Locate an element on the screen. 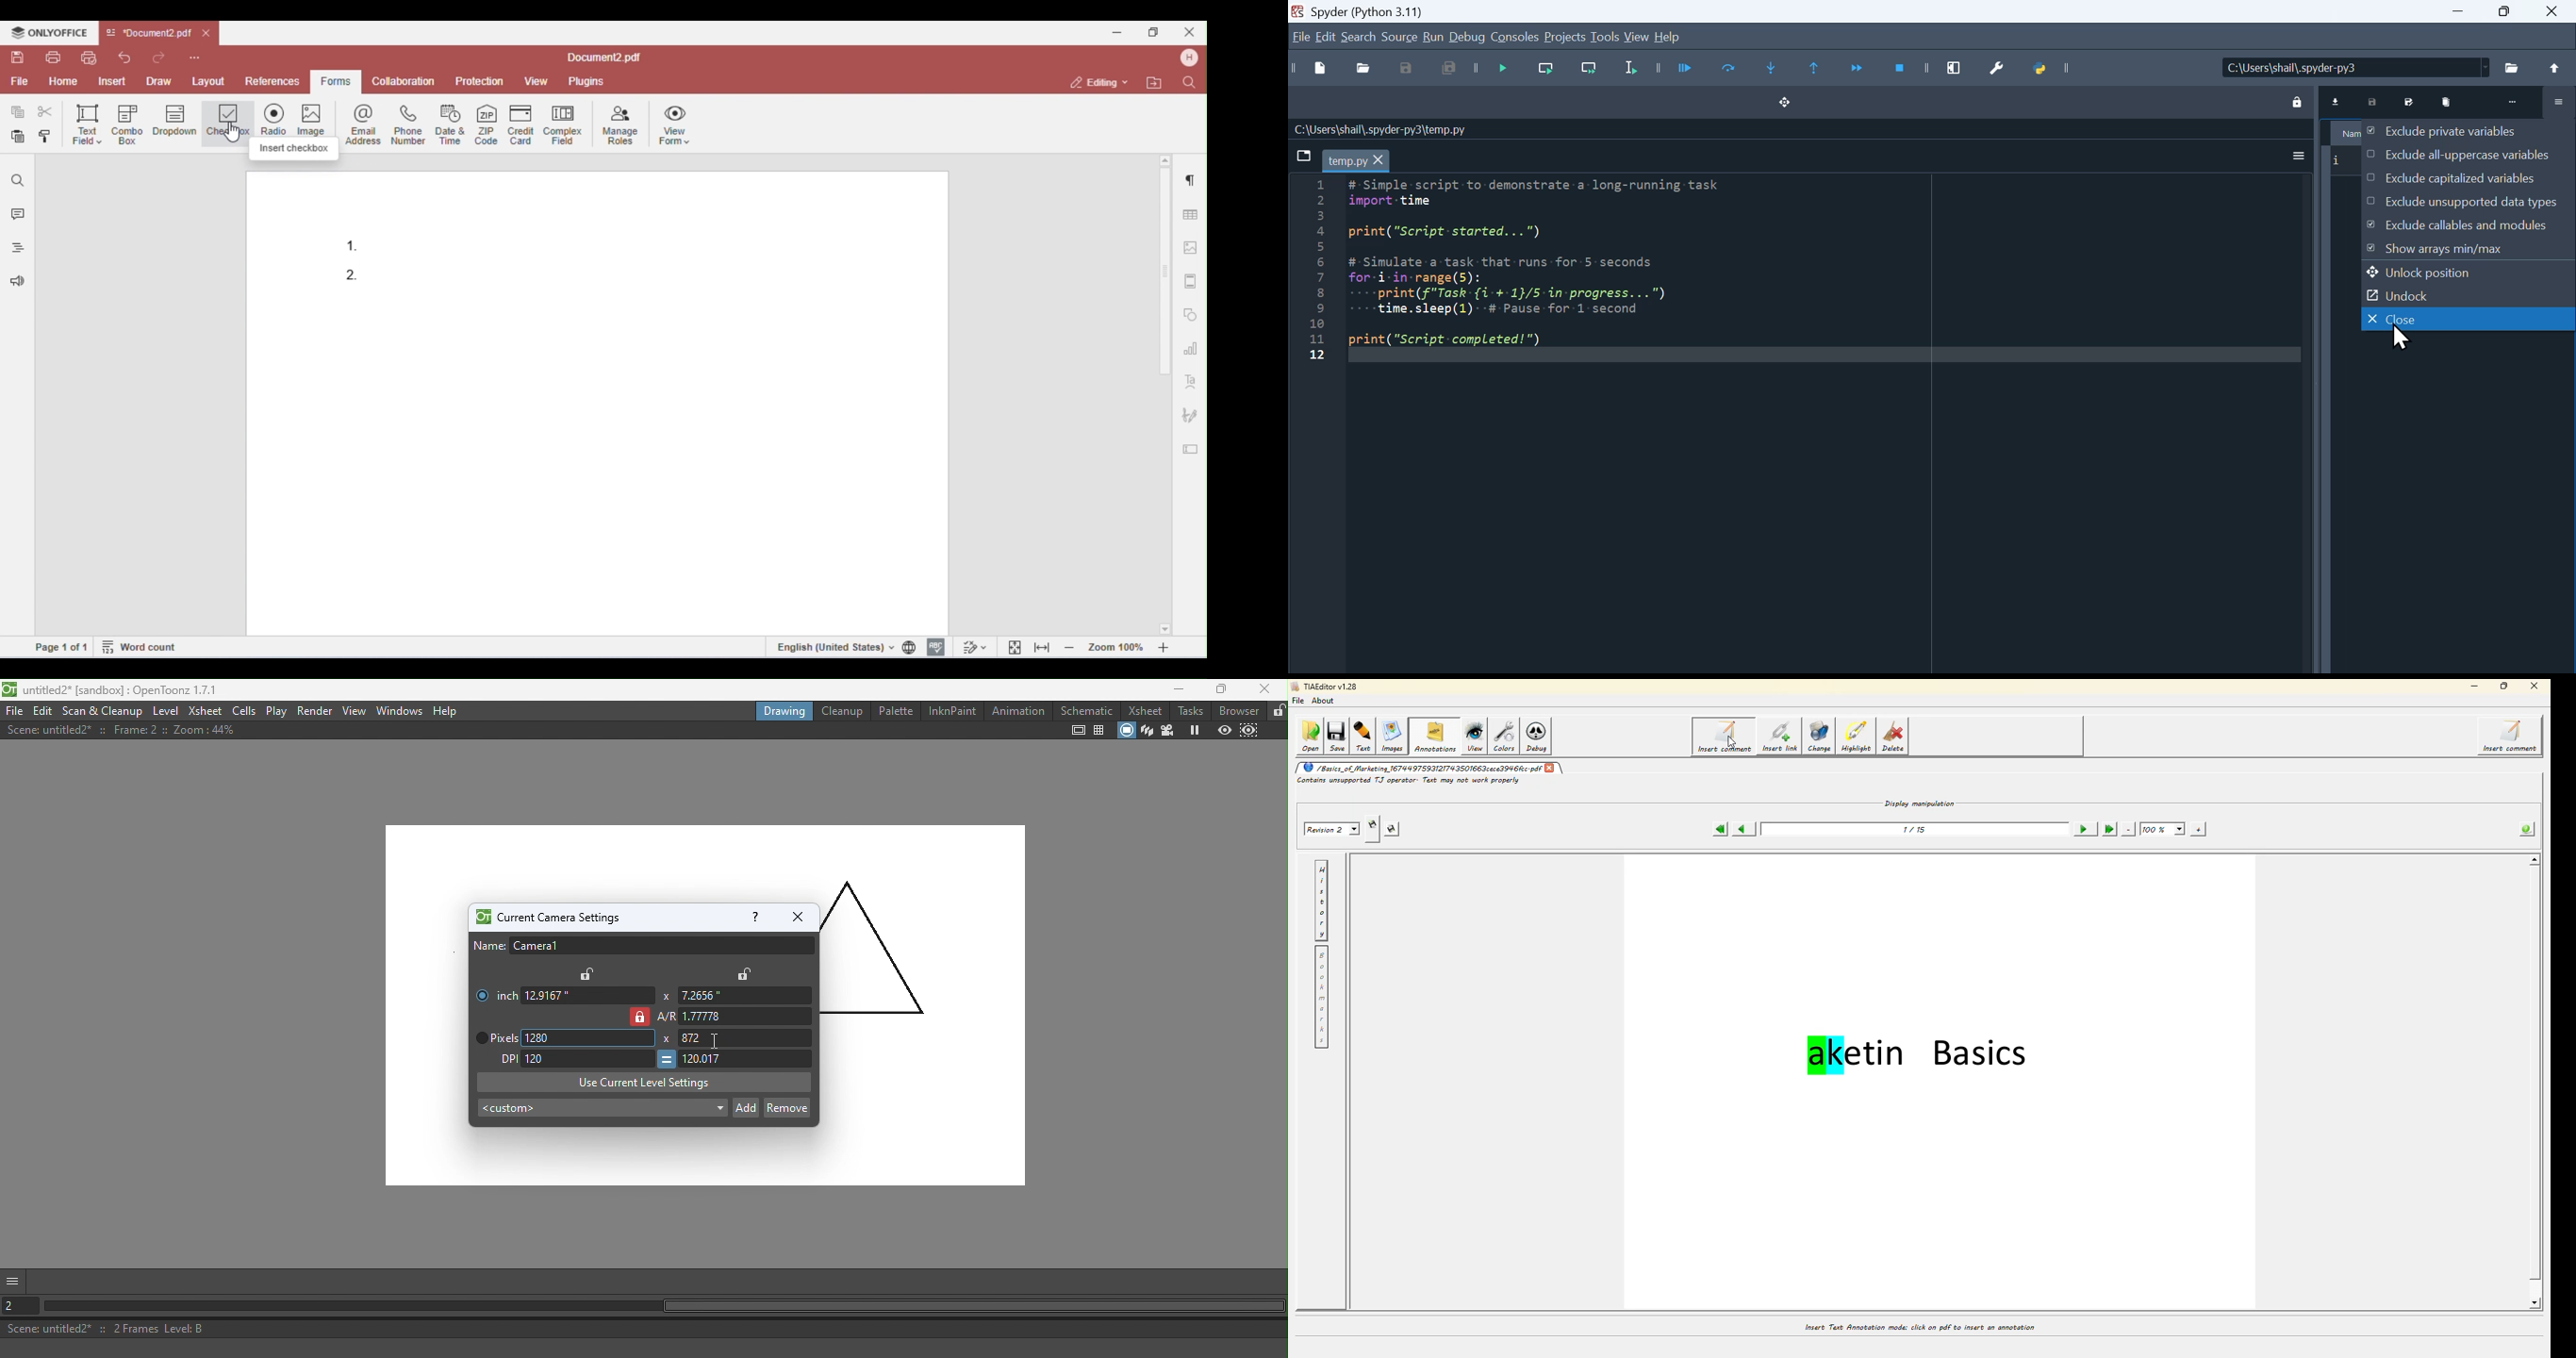 This screenshot has height=1372, width=2576. Exclude private variables is located at coordinates (2468, 130).